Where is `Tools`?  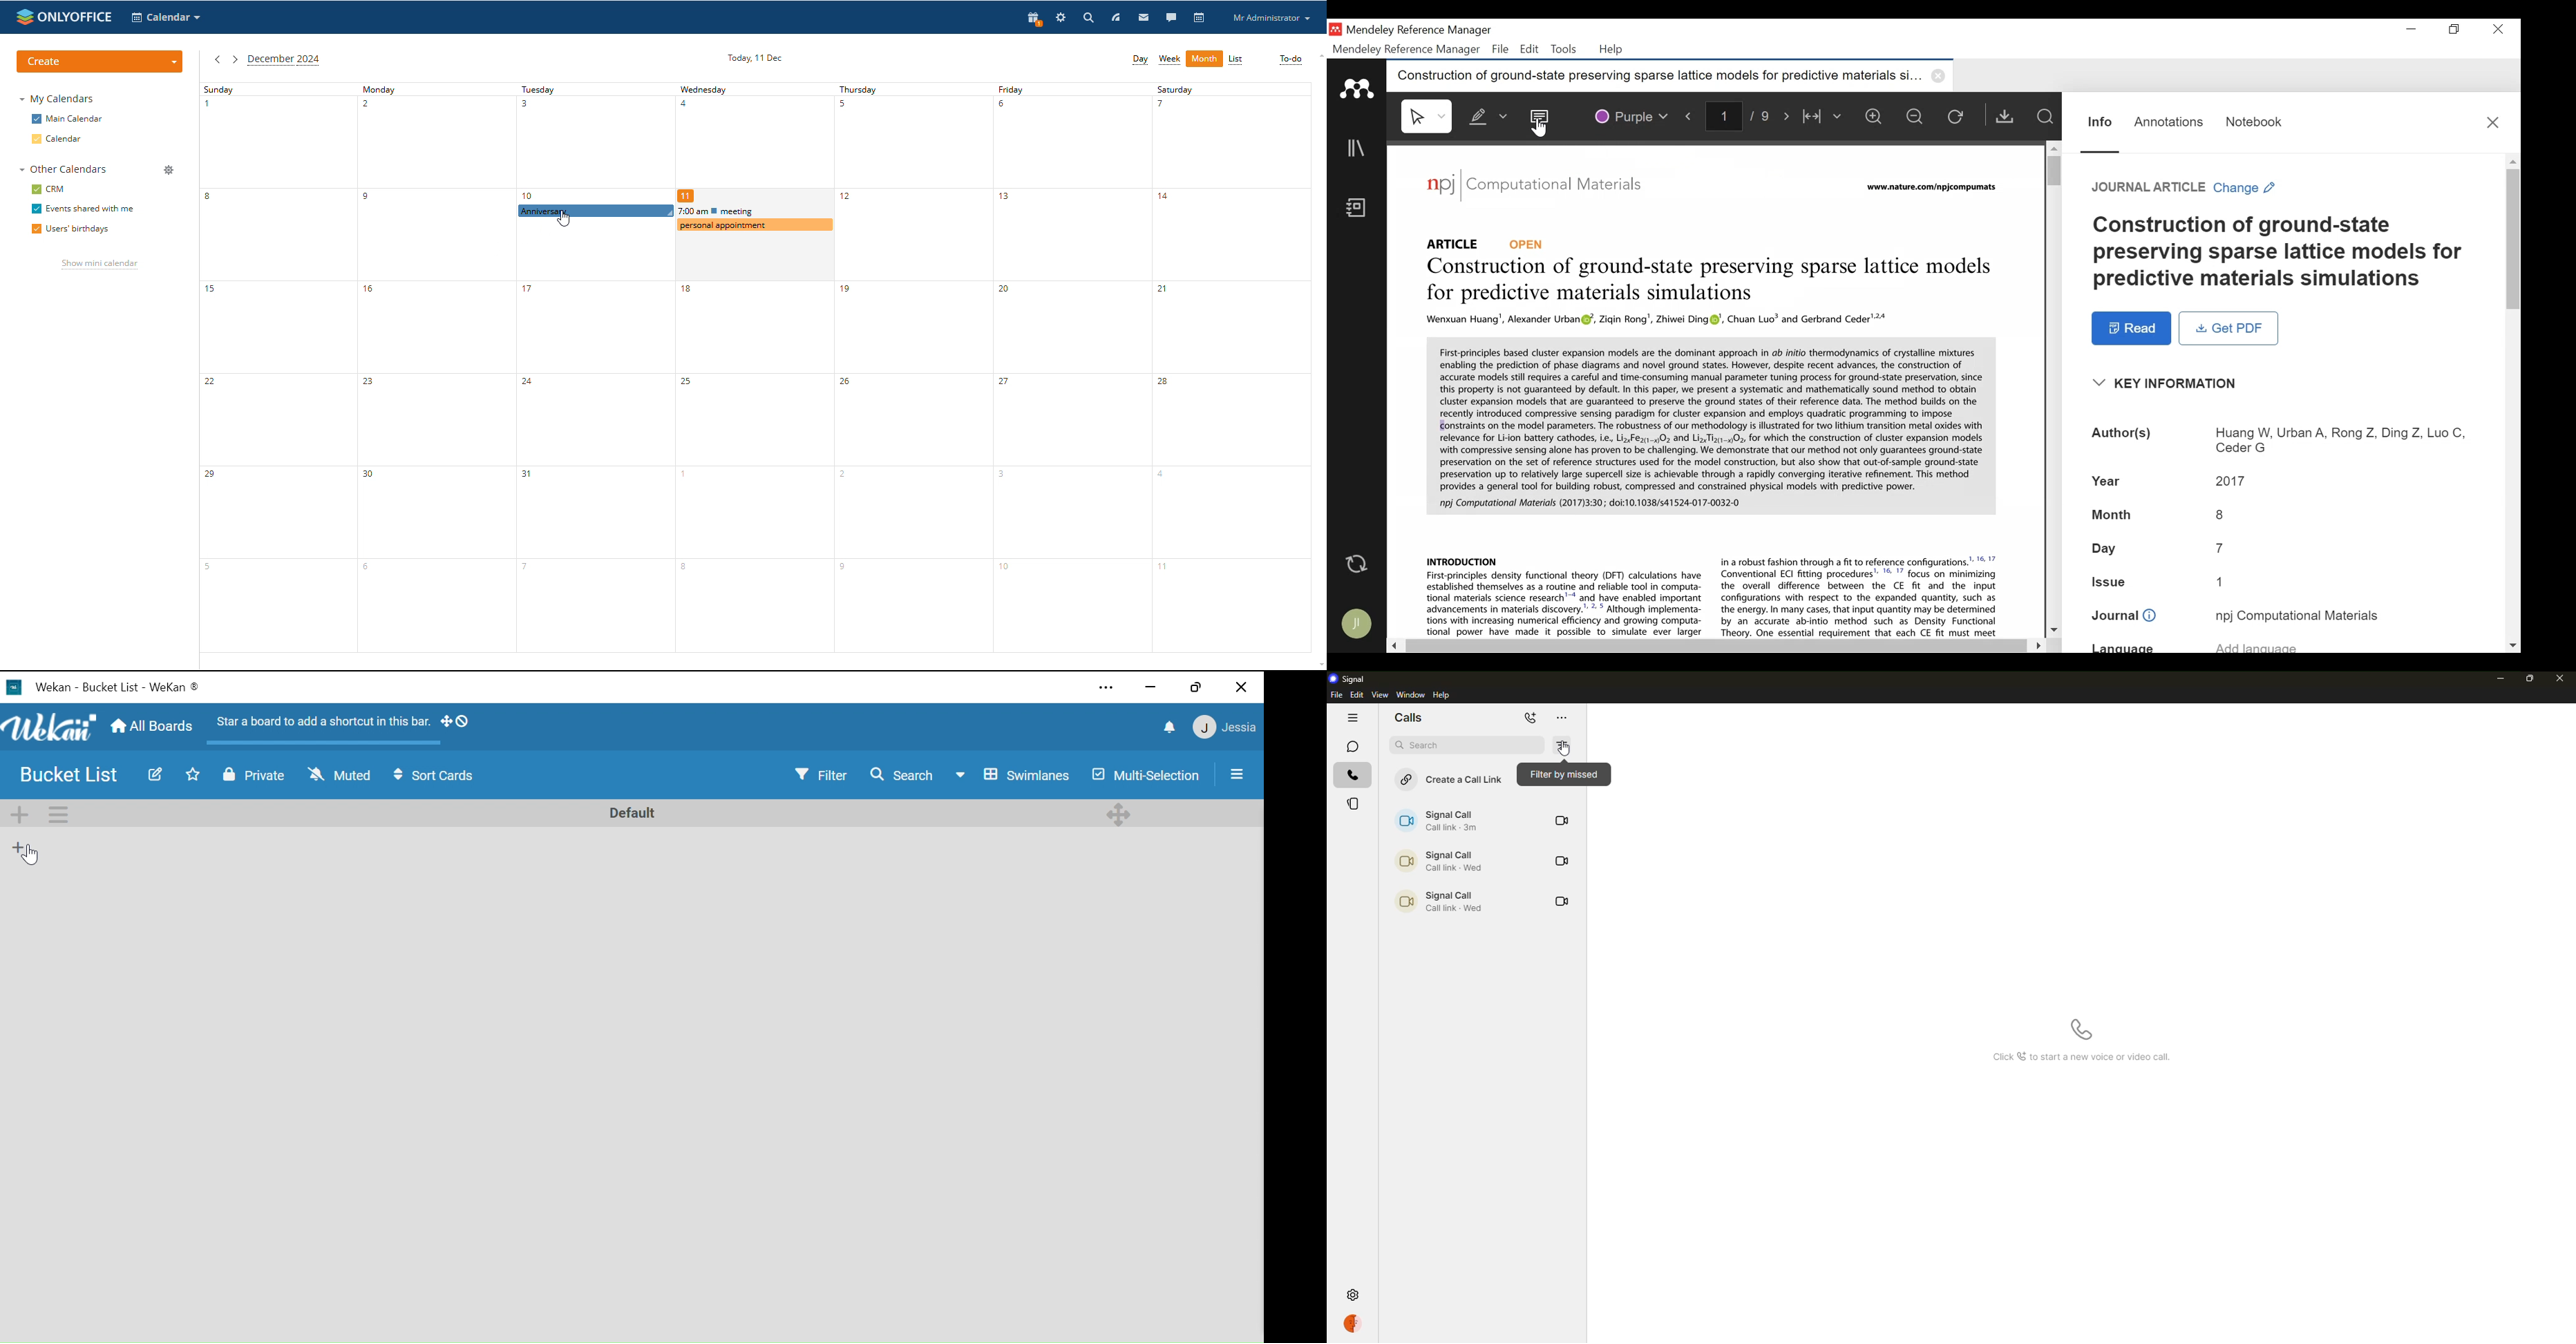 Tools is located at coordinates (1563, 49).